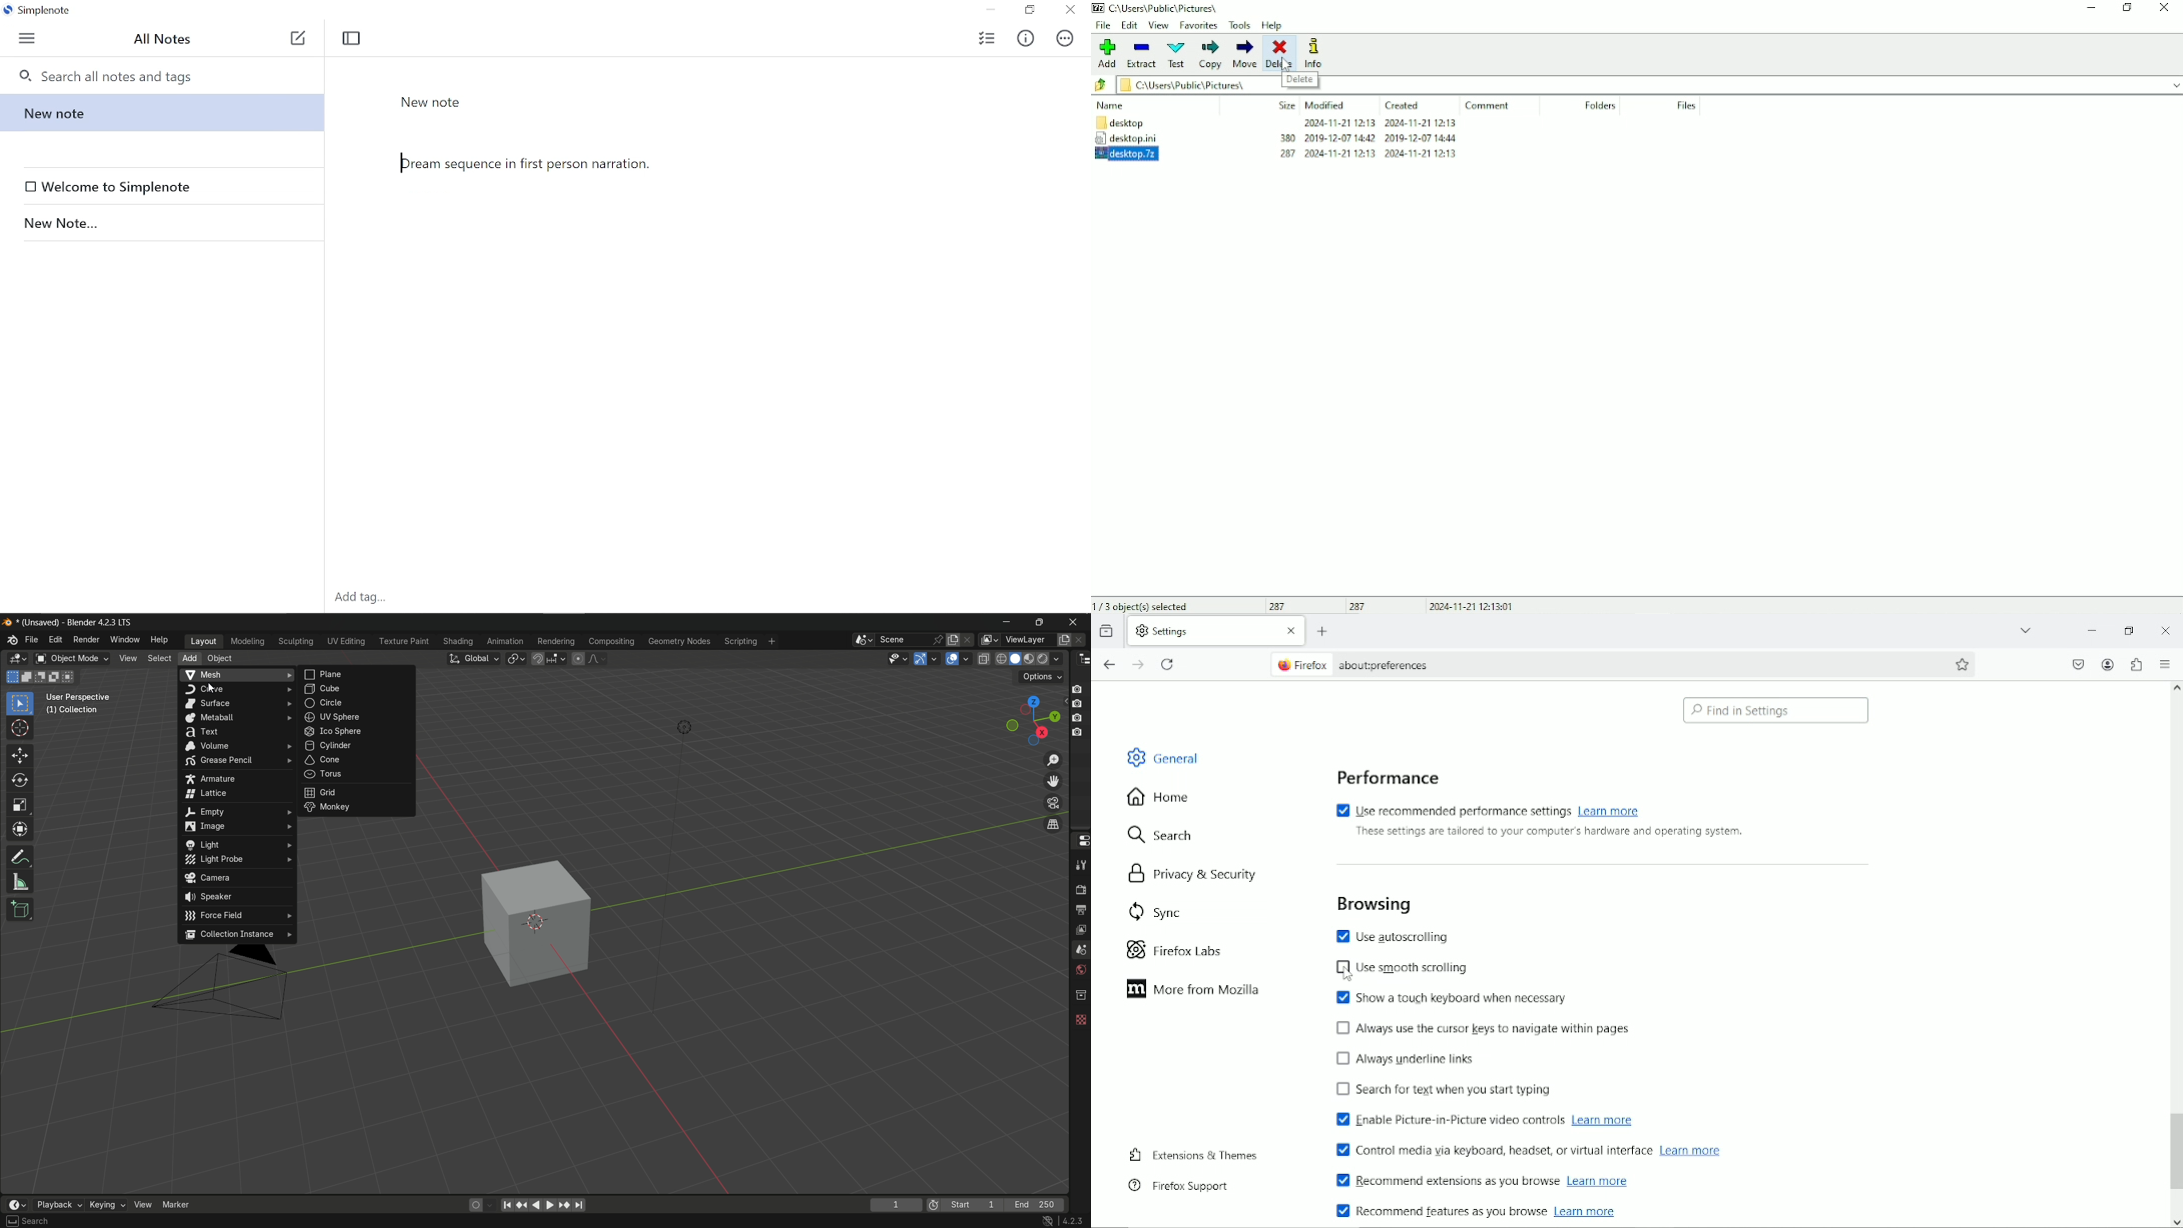 Image resolution: width=2184 pixels, height=1232 pixels. I want to click on minimize, so click(2091, 629).